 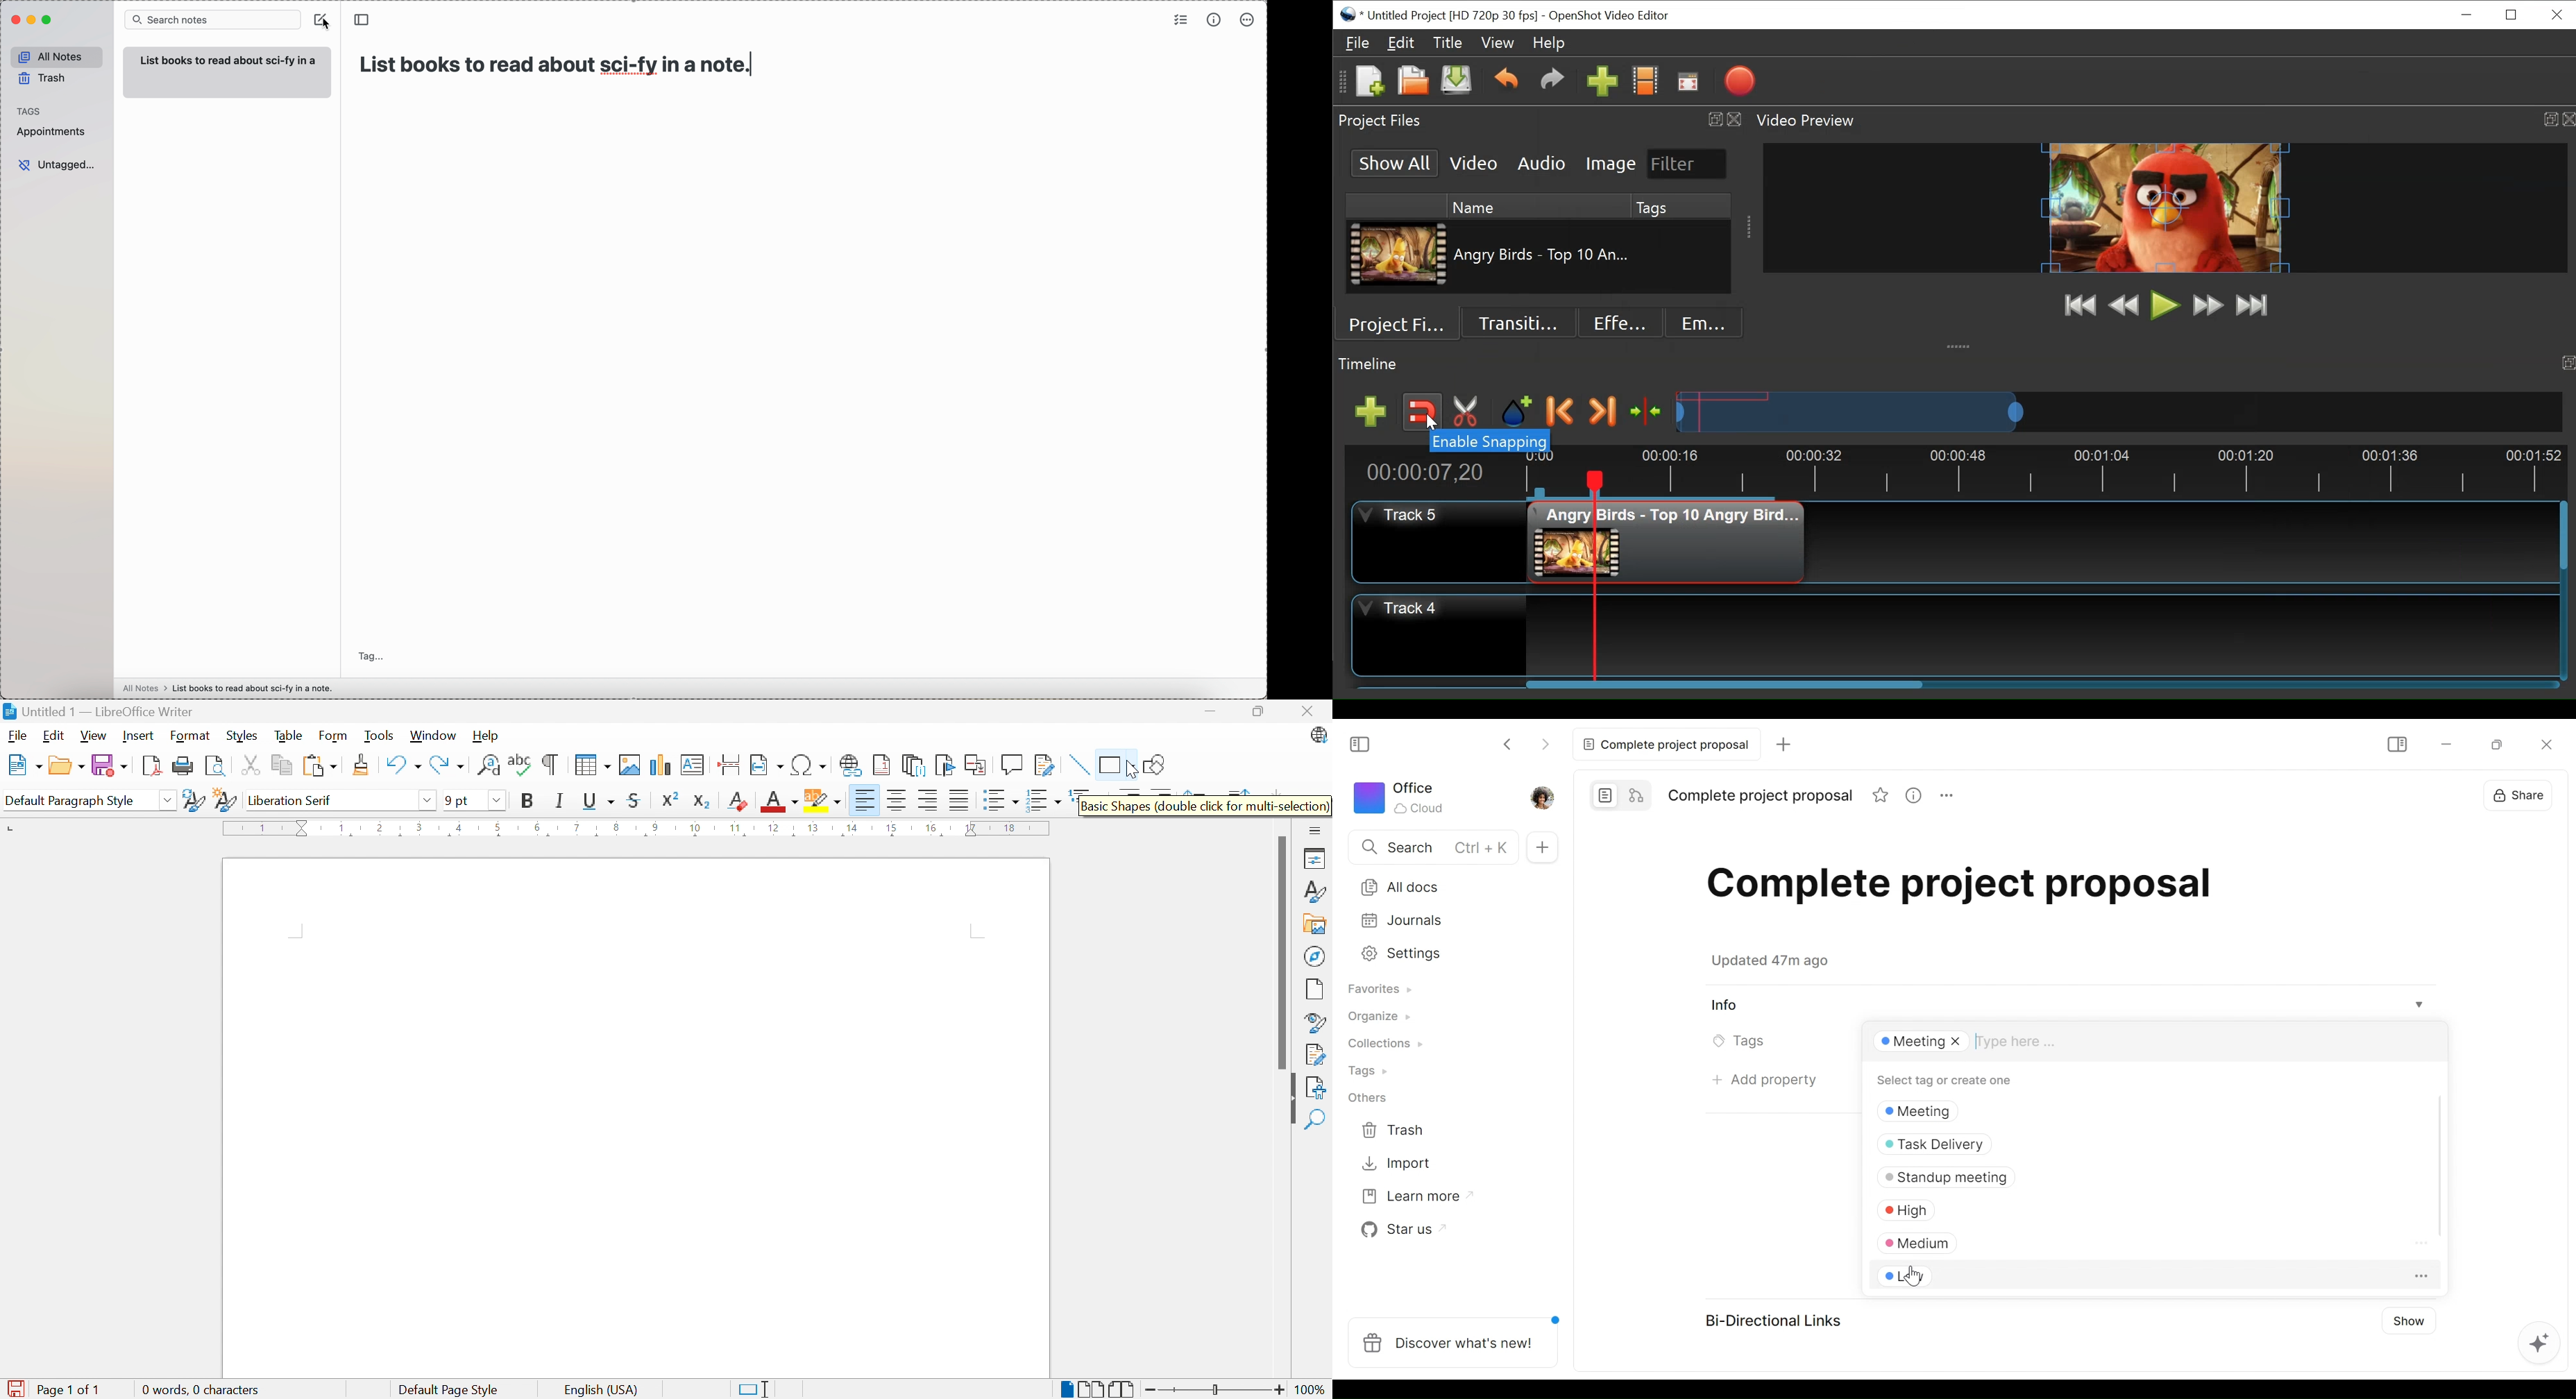 What do you see at coordinates (658, 764) in the screenshot?
I see `Insert chart` at bounding box center [658, 764].